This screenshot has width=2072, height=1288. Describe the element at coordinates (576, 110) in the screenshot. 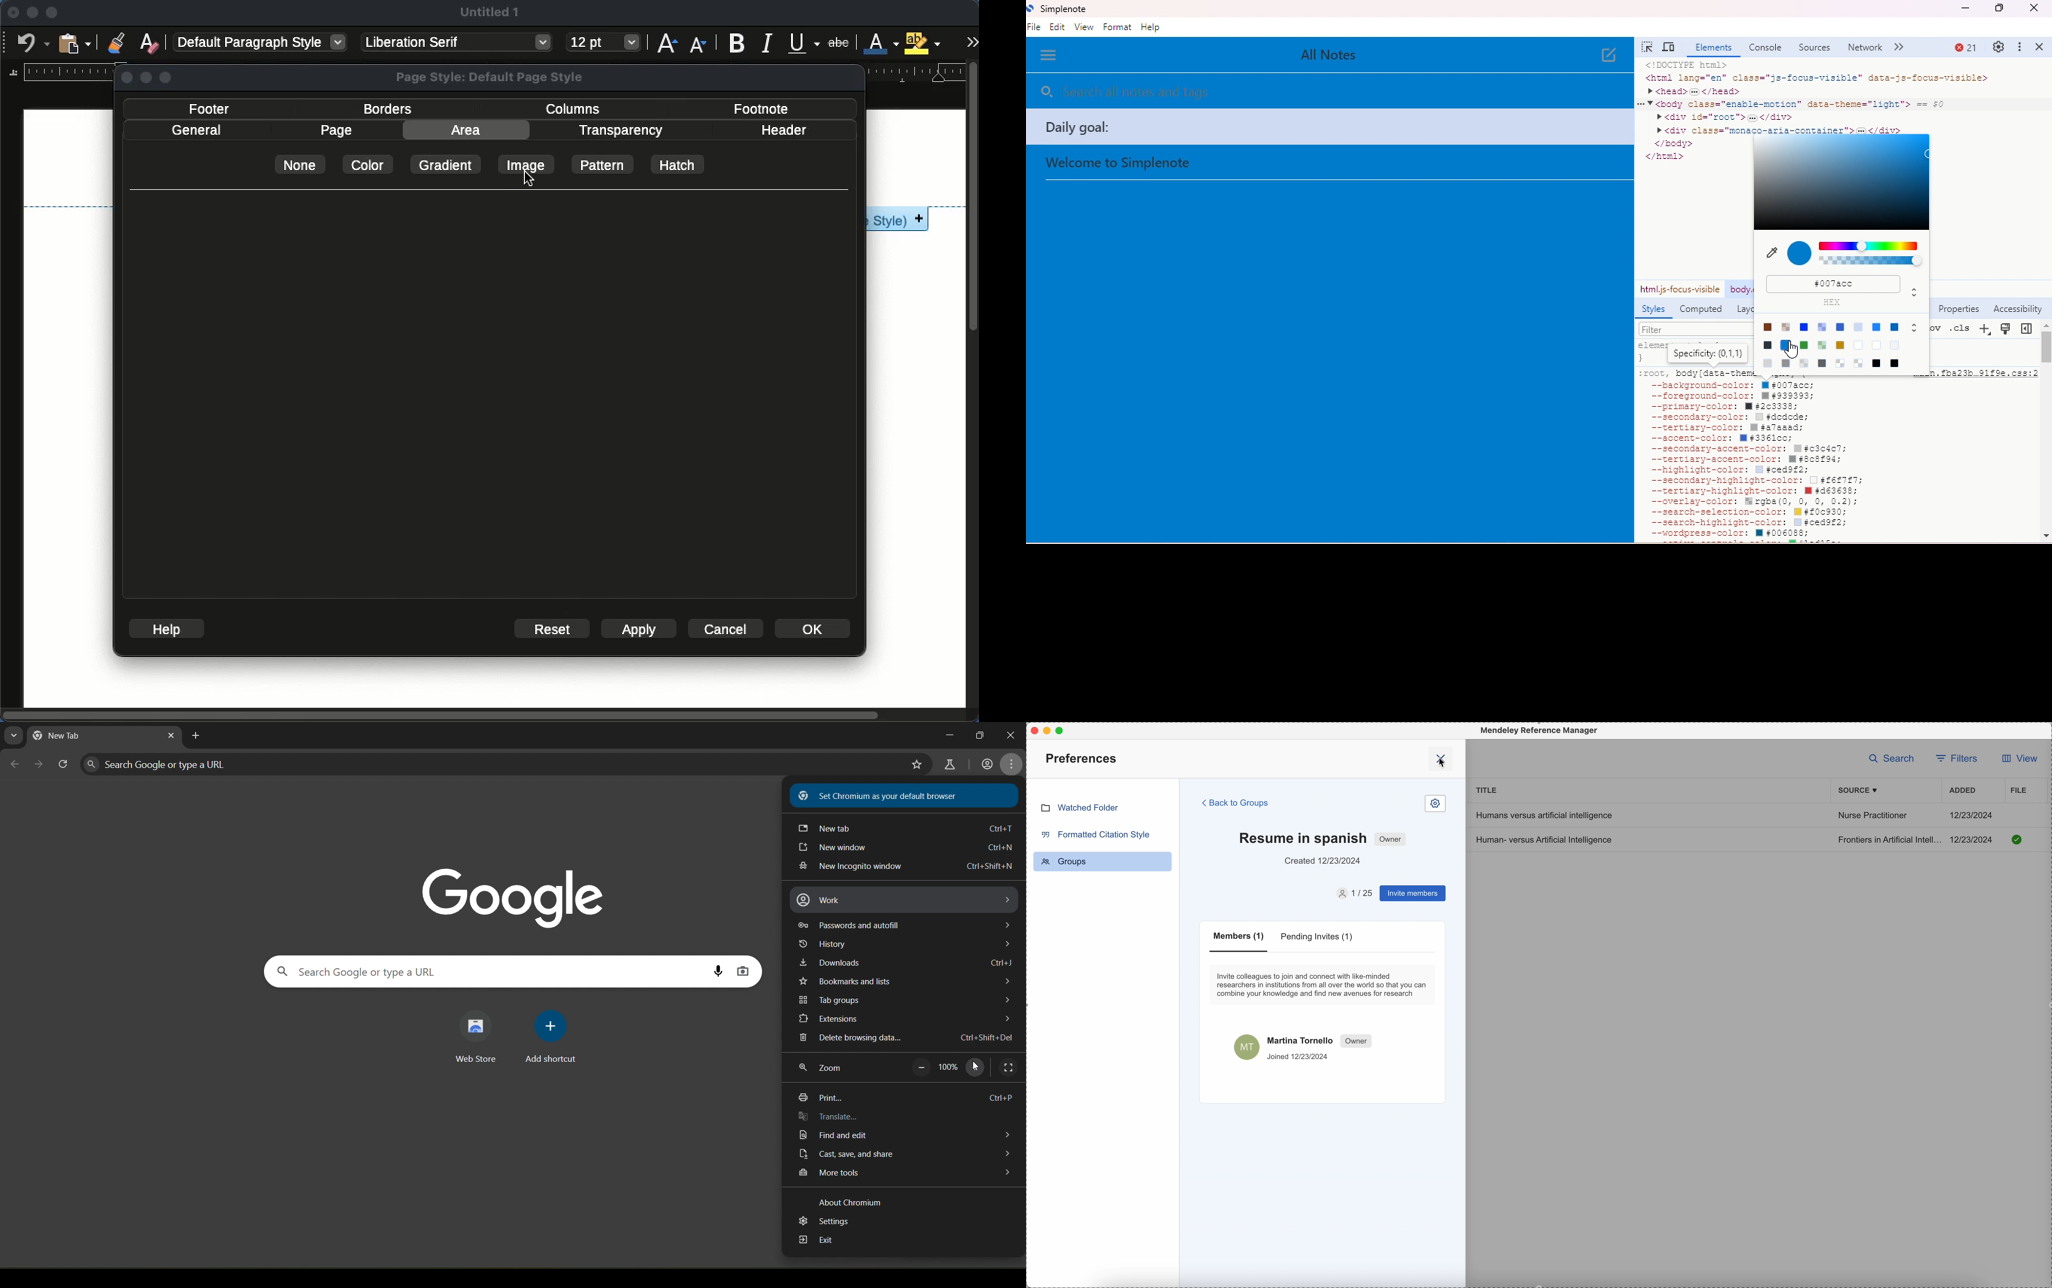

I see `columns` at that location.